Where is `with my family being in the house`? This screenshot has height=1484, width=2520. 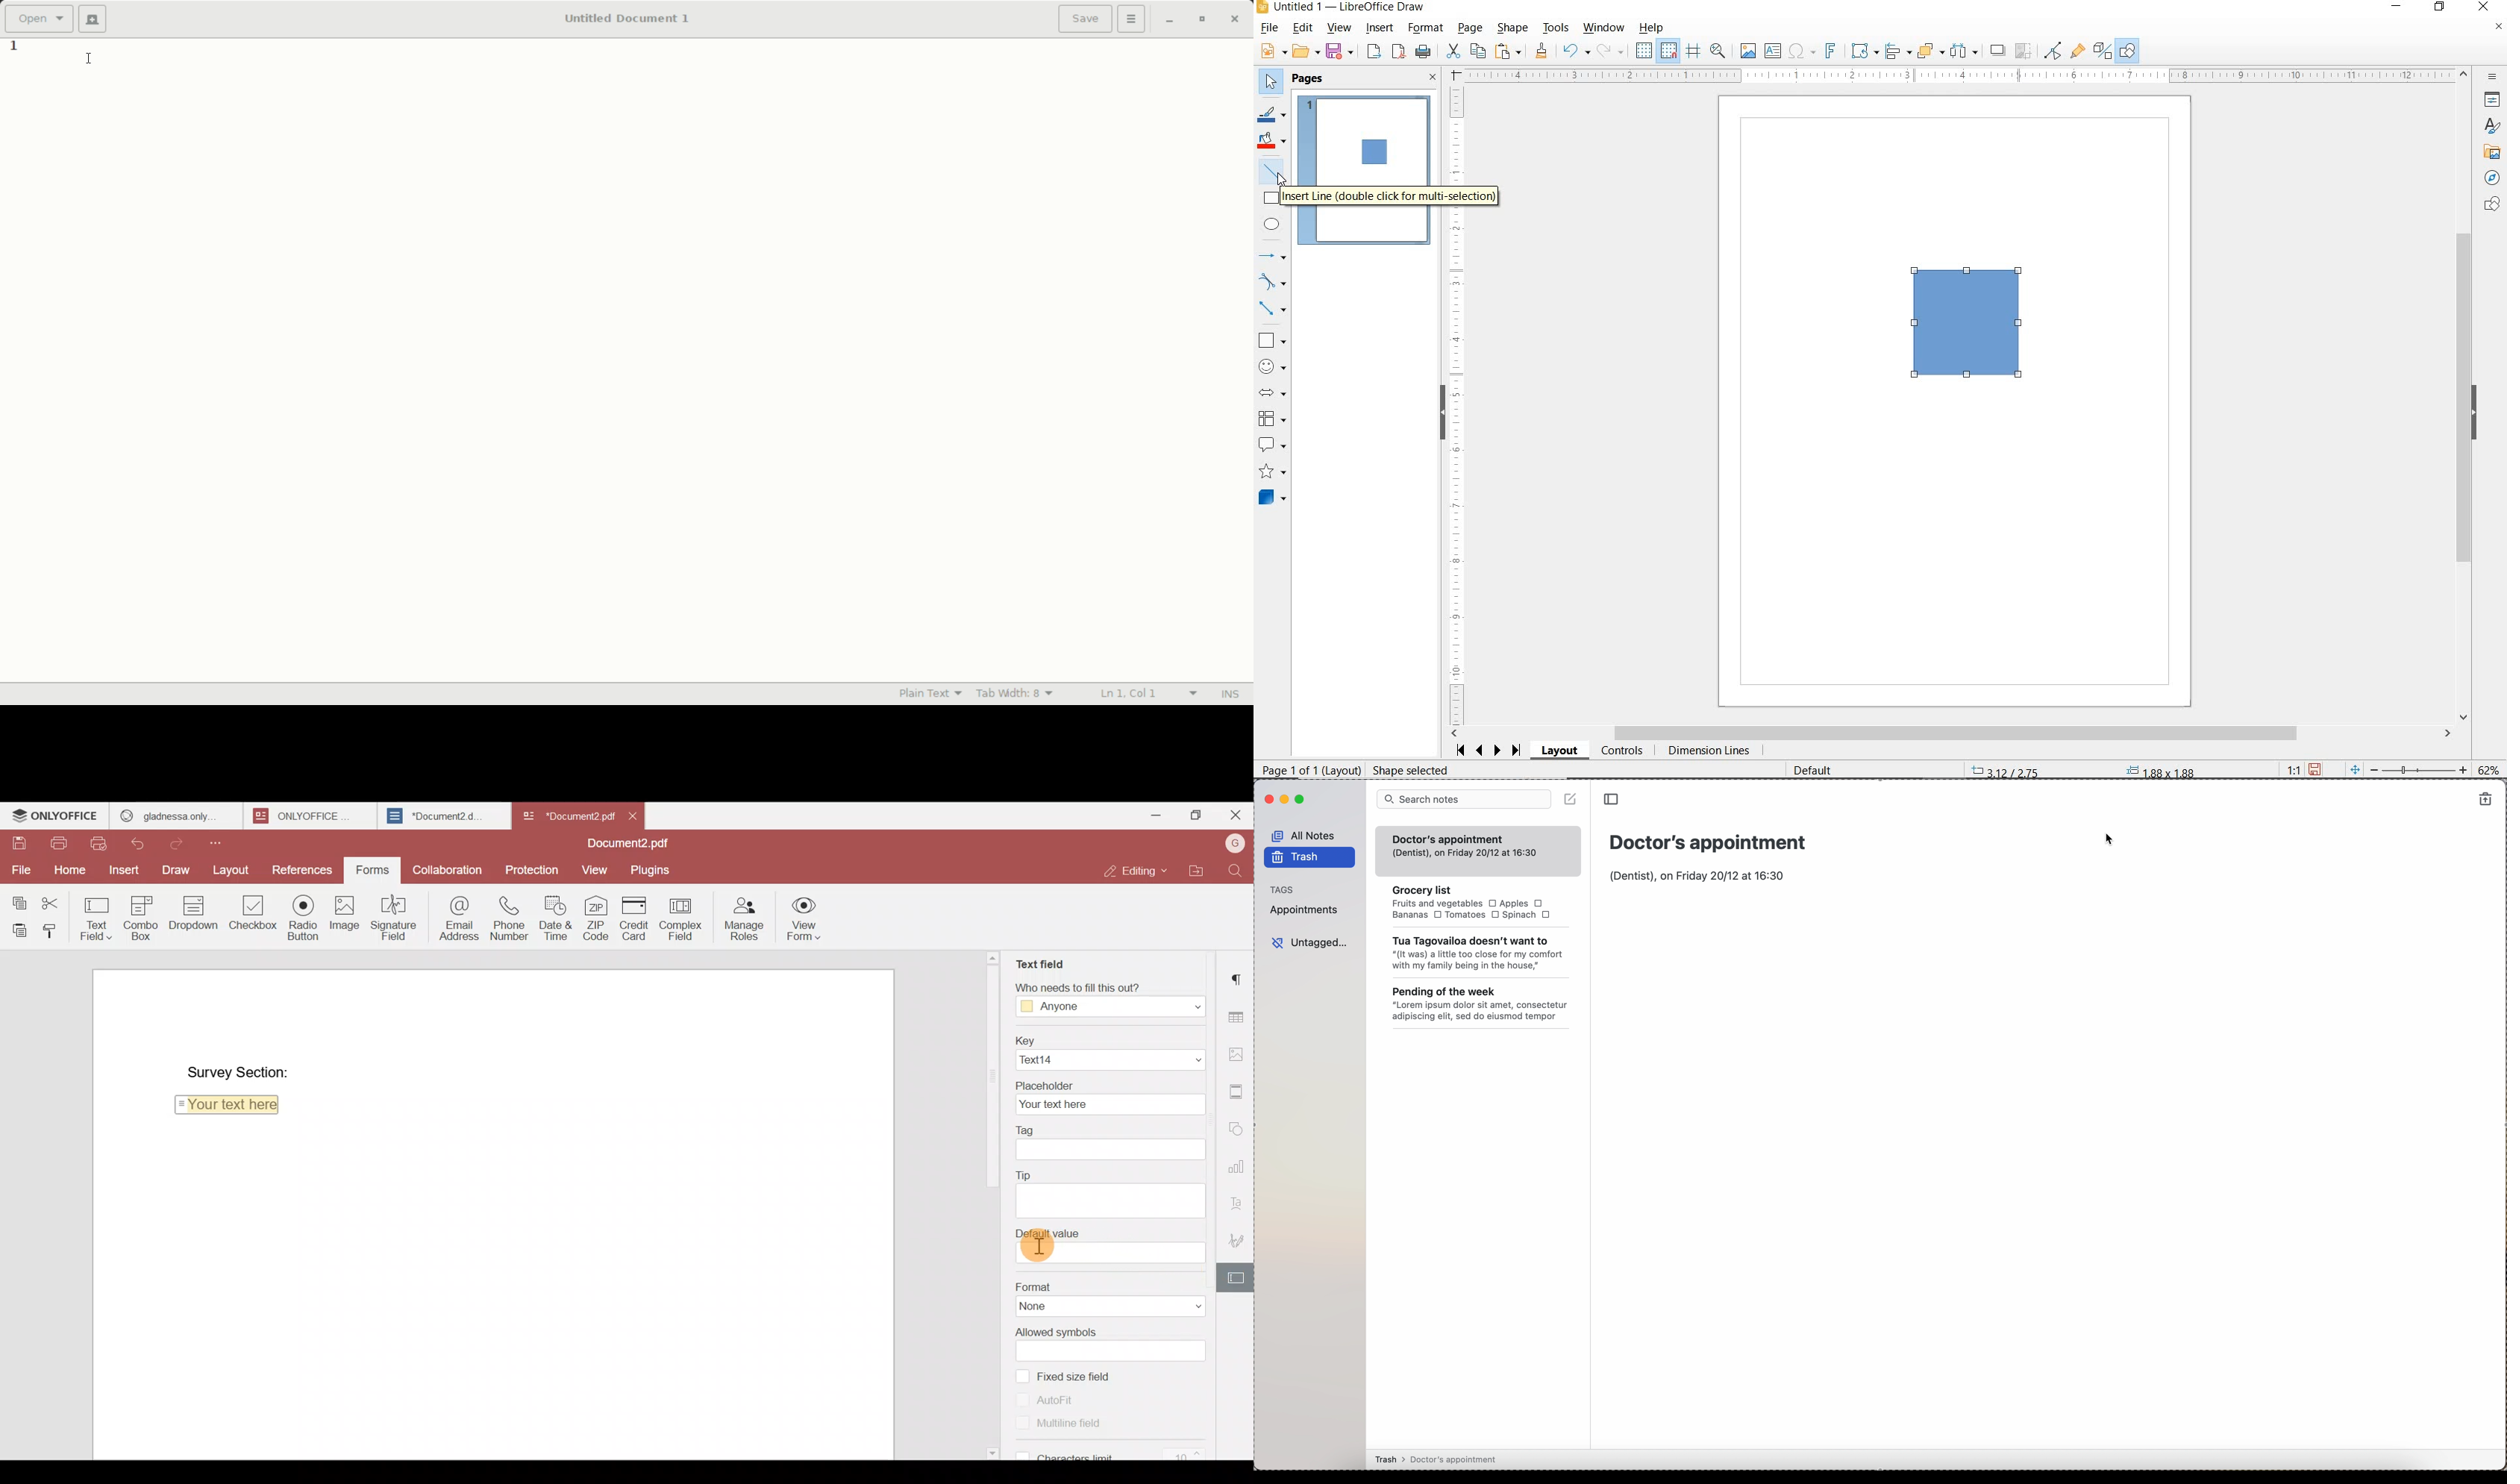
with my family being in the house is located at coordinates (1466, 966).